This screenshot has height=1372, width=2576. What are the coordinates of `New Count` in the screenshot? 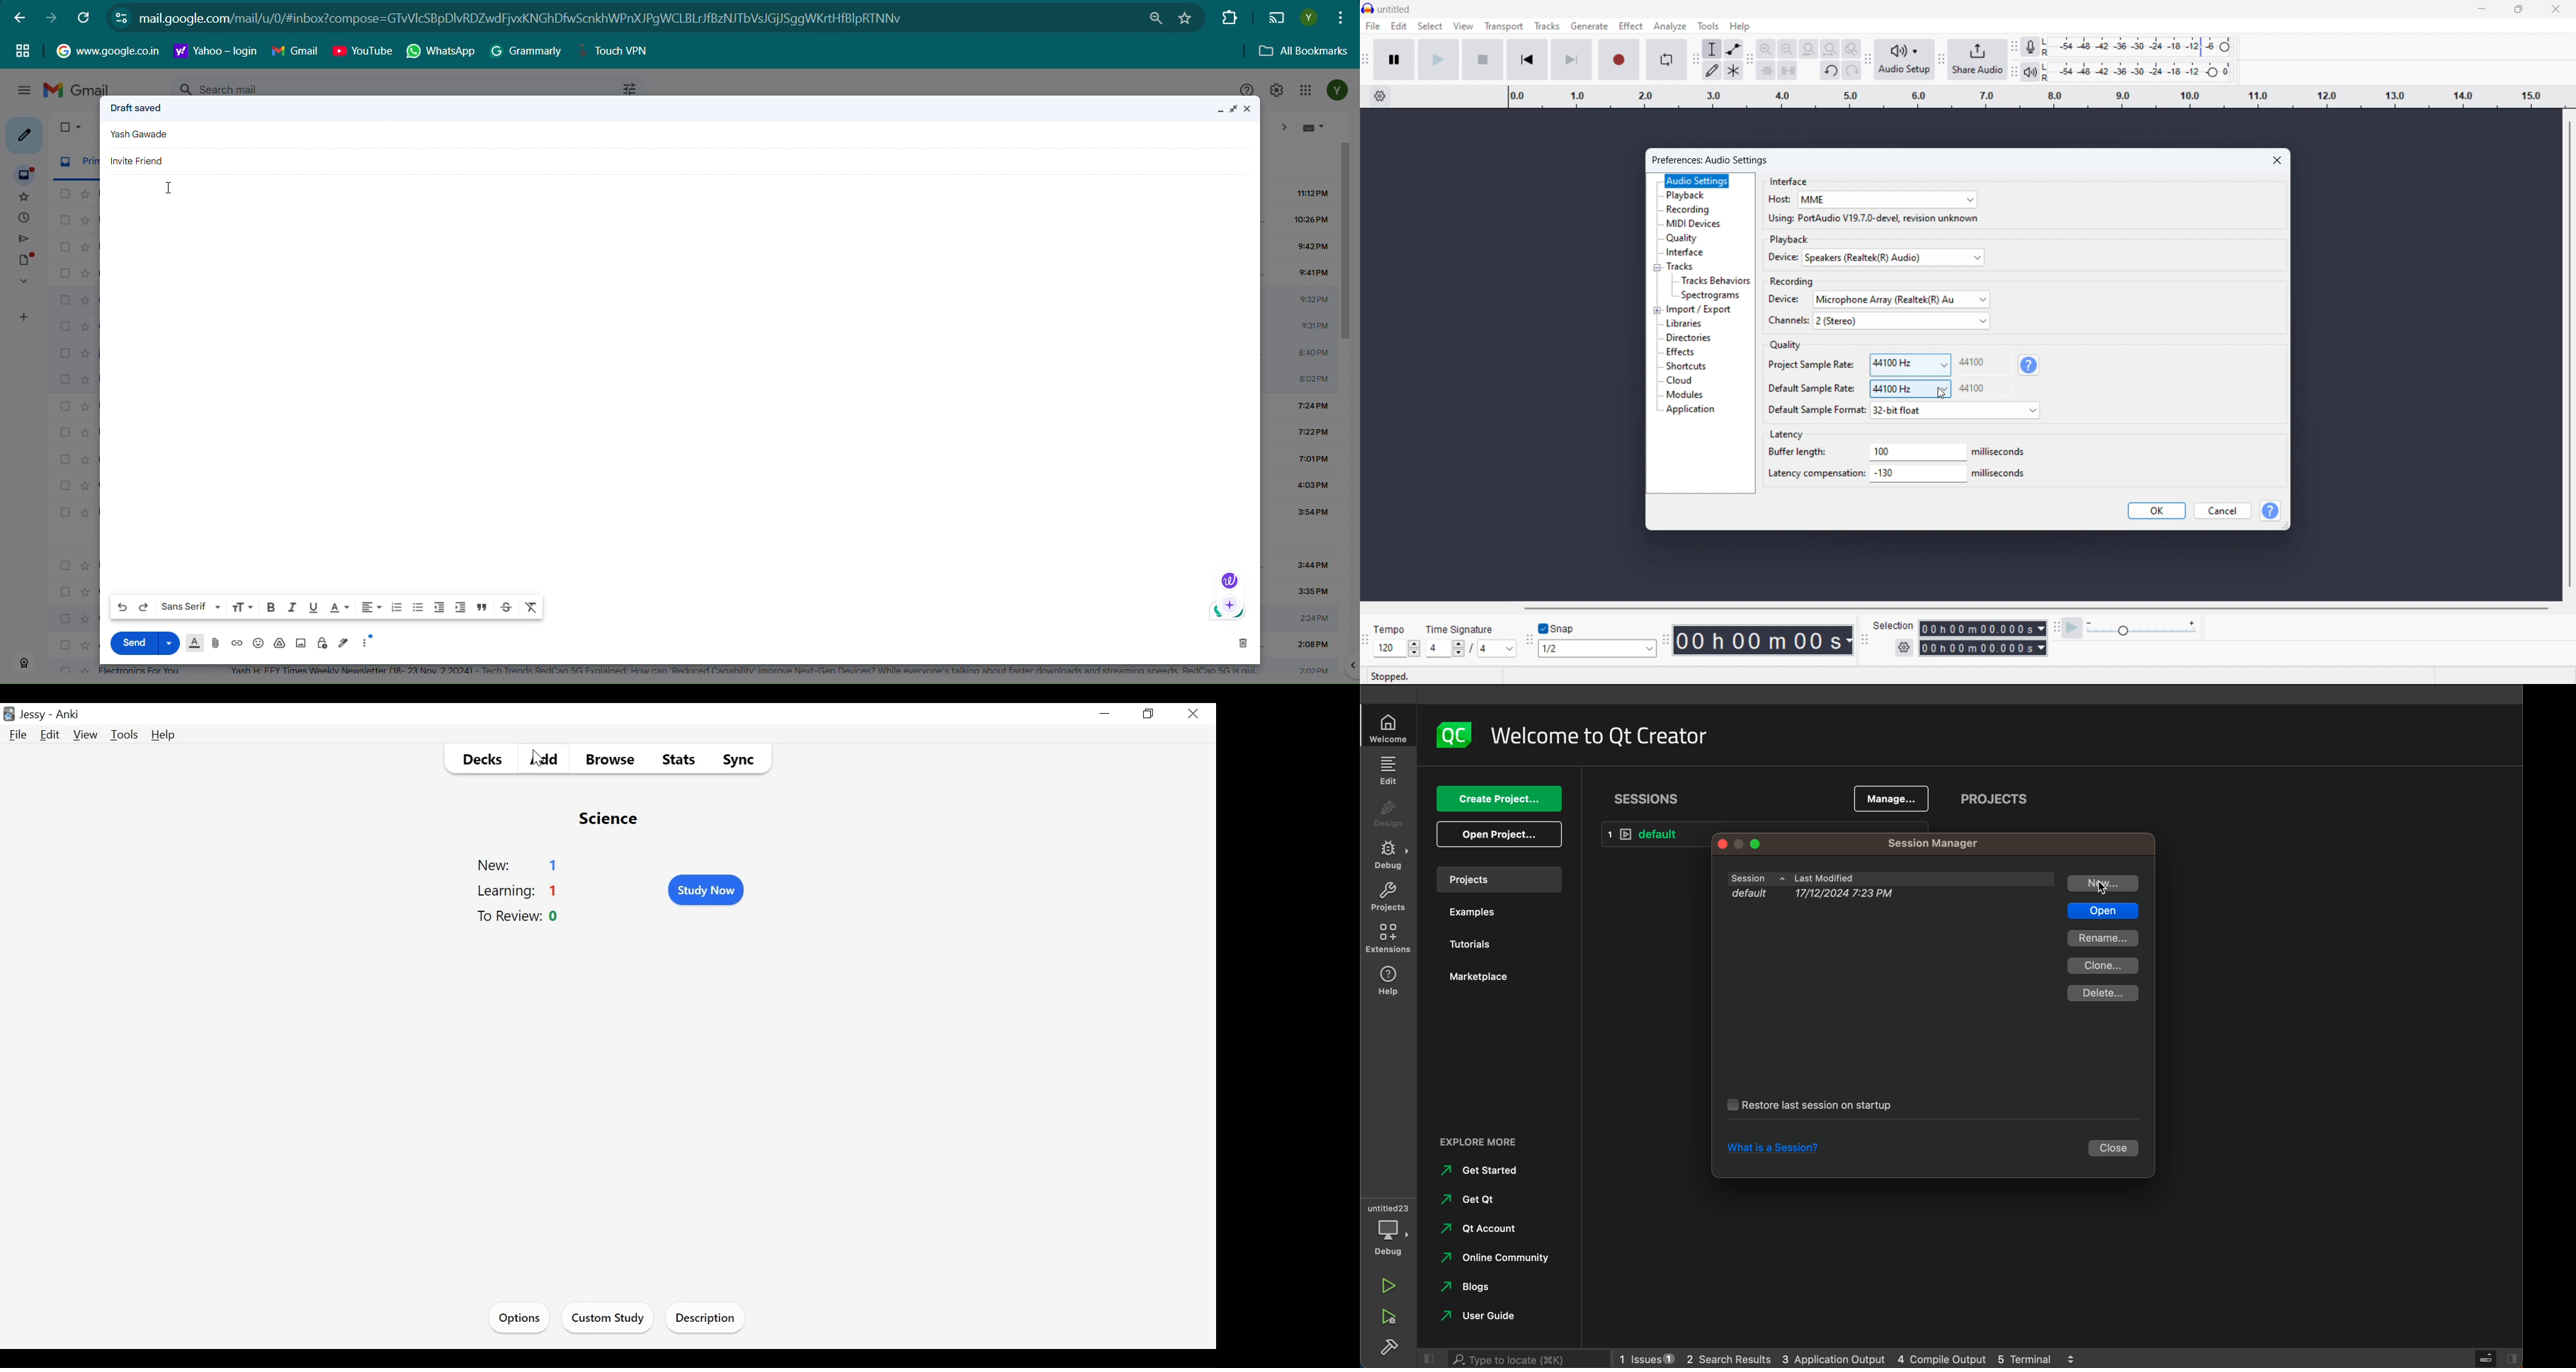 It's located at (521, 865).